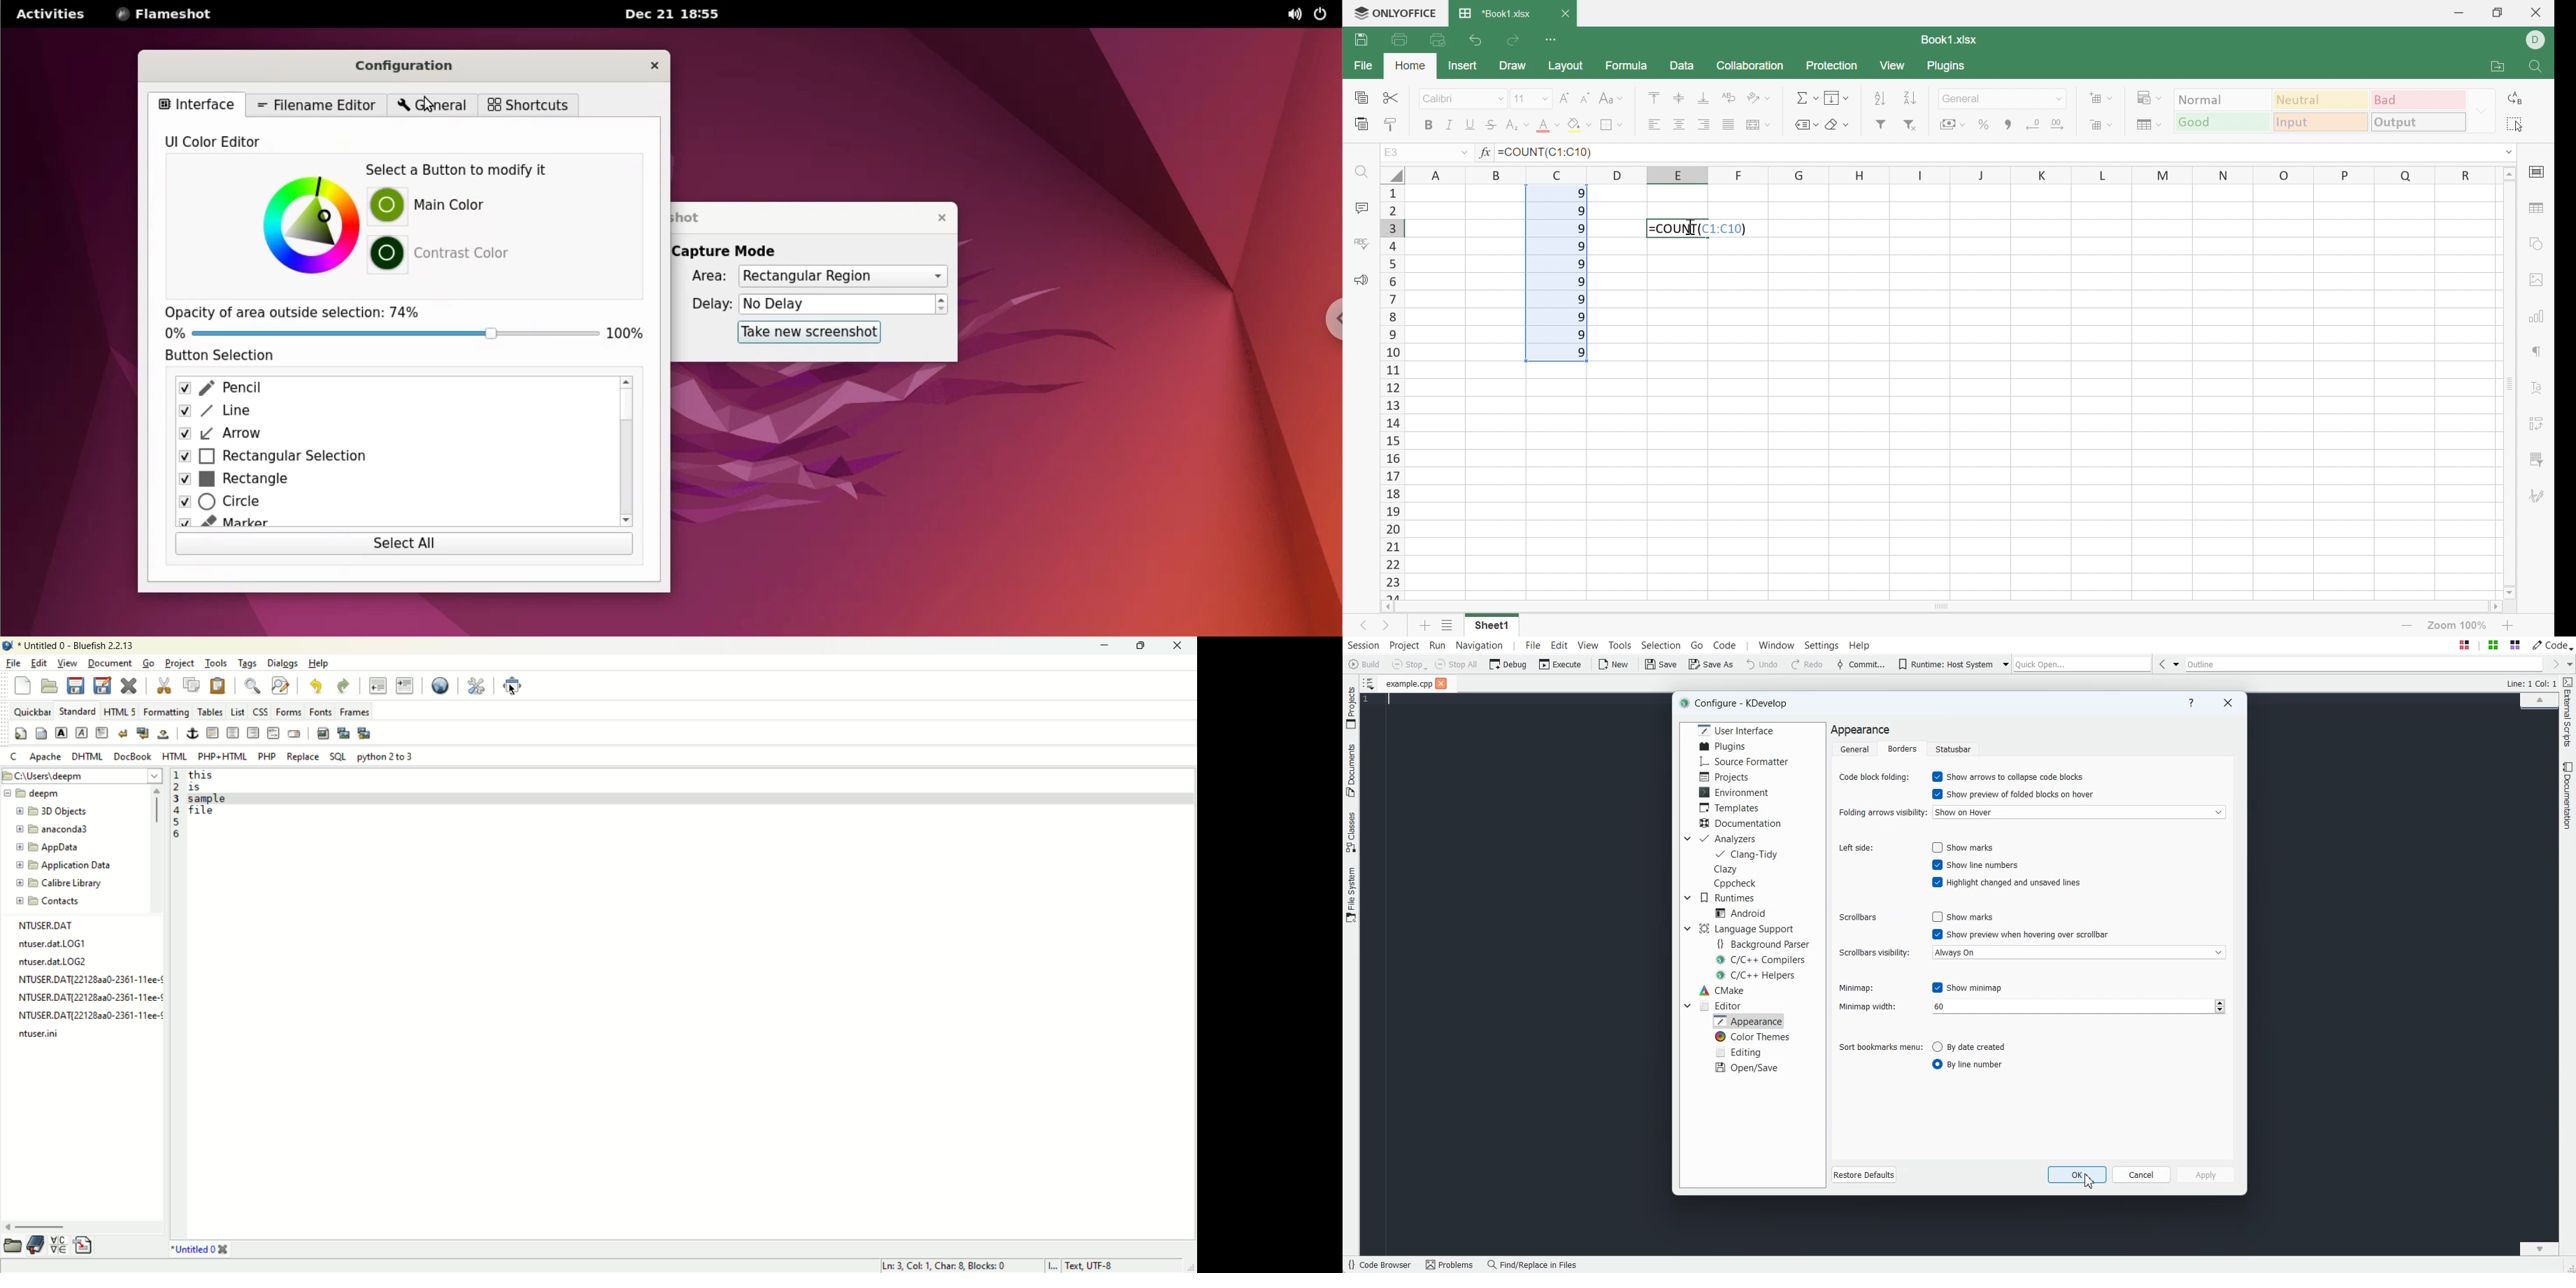  I want to click on Remove filter, so click(1909, 124).